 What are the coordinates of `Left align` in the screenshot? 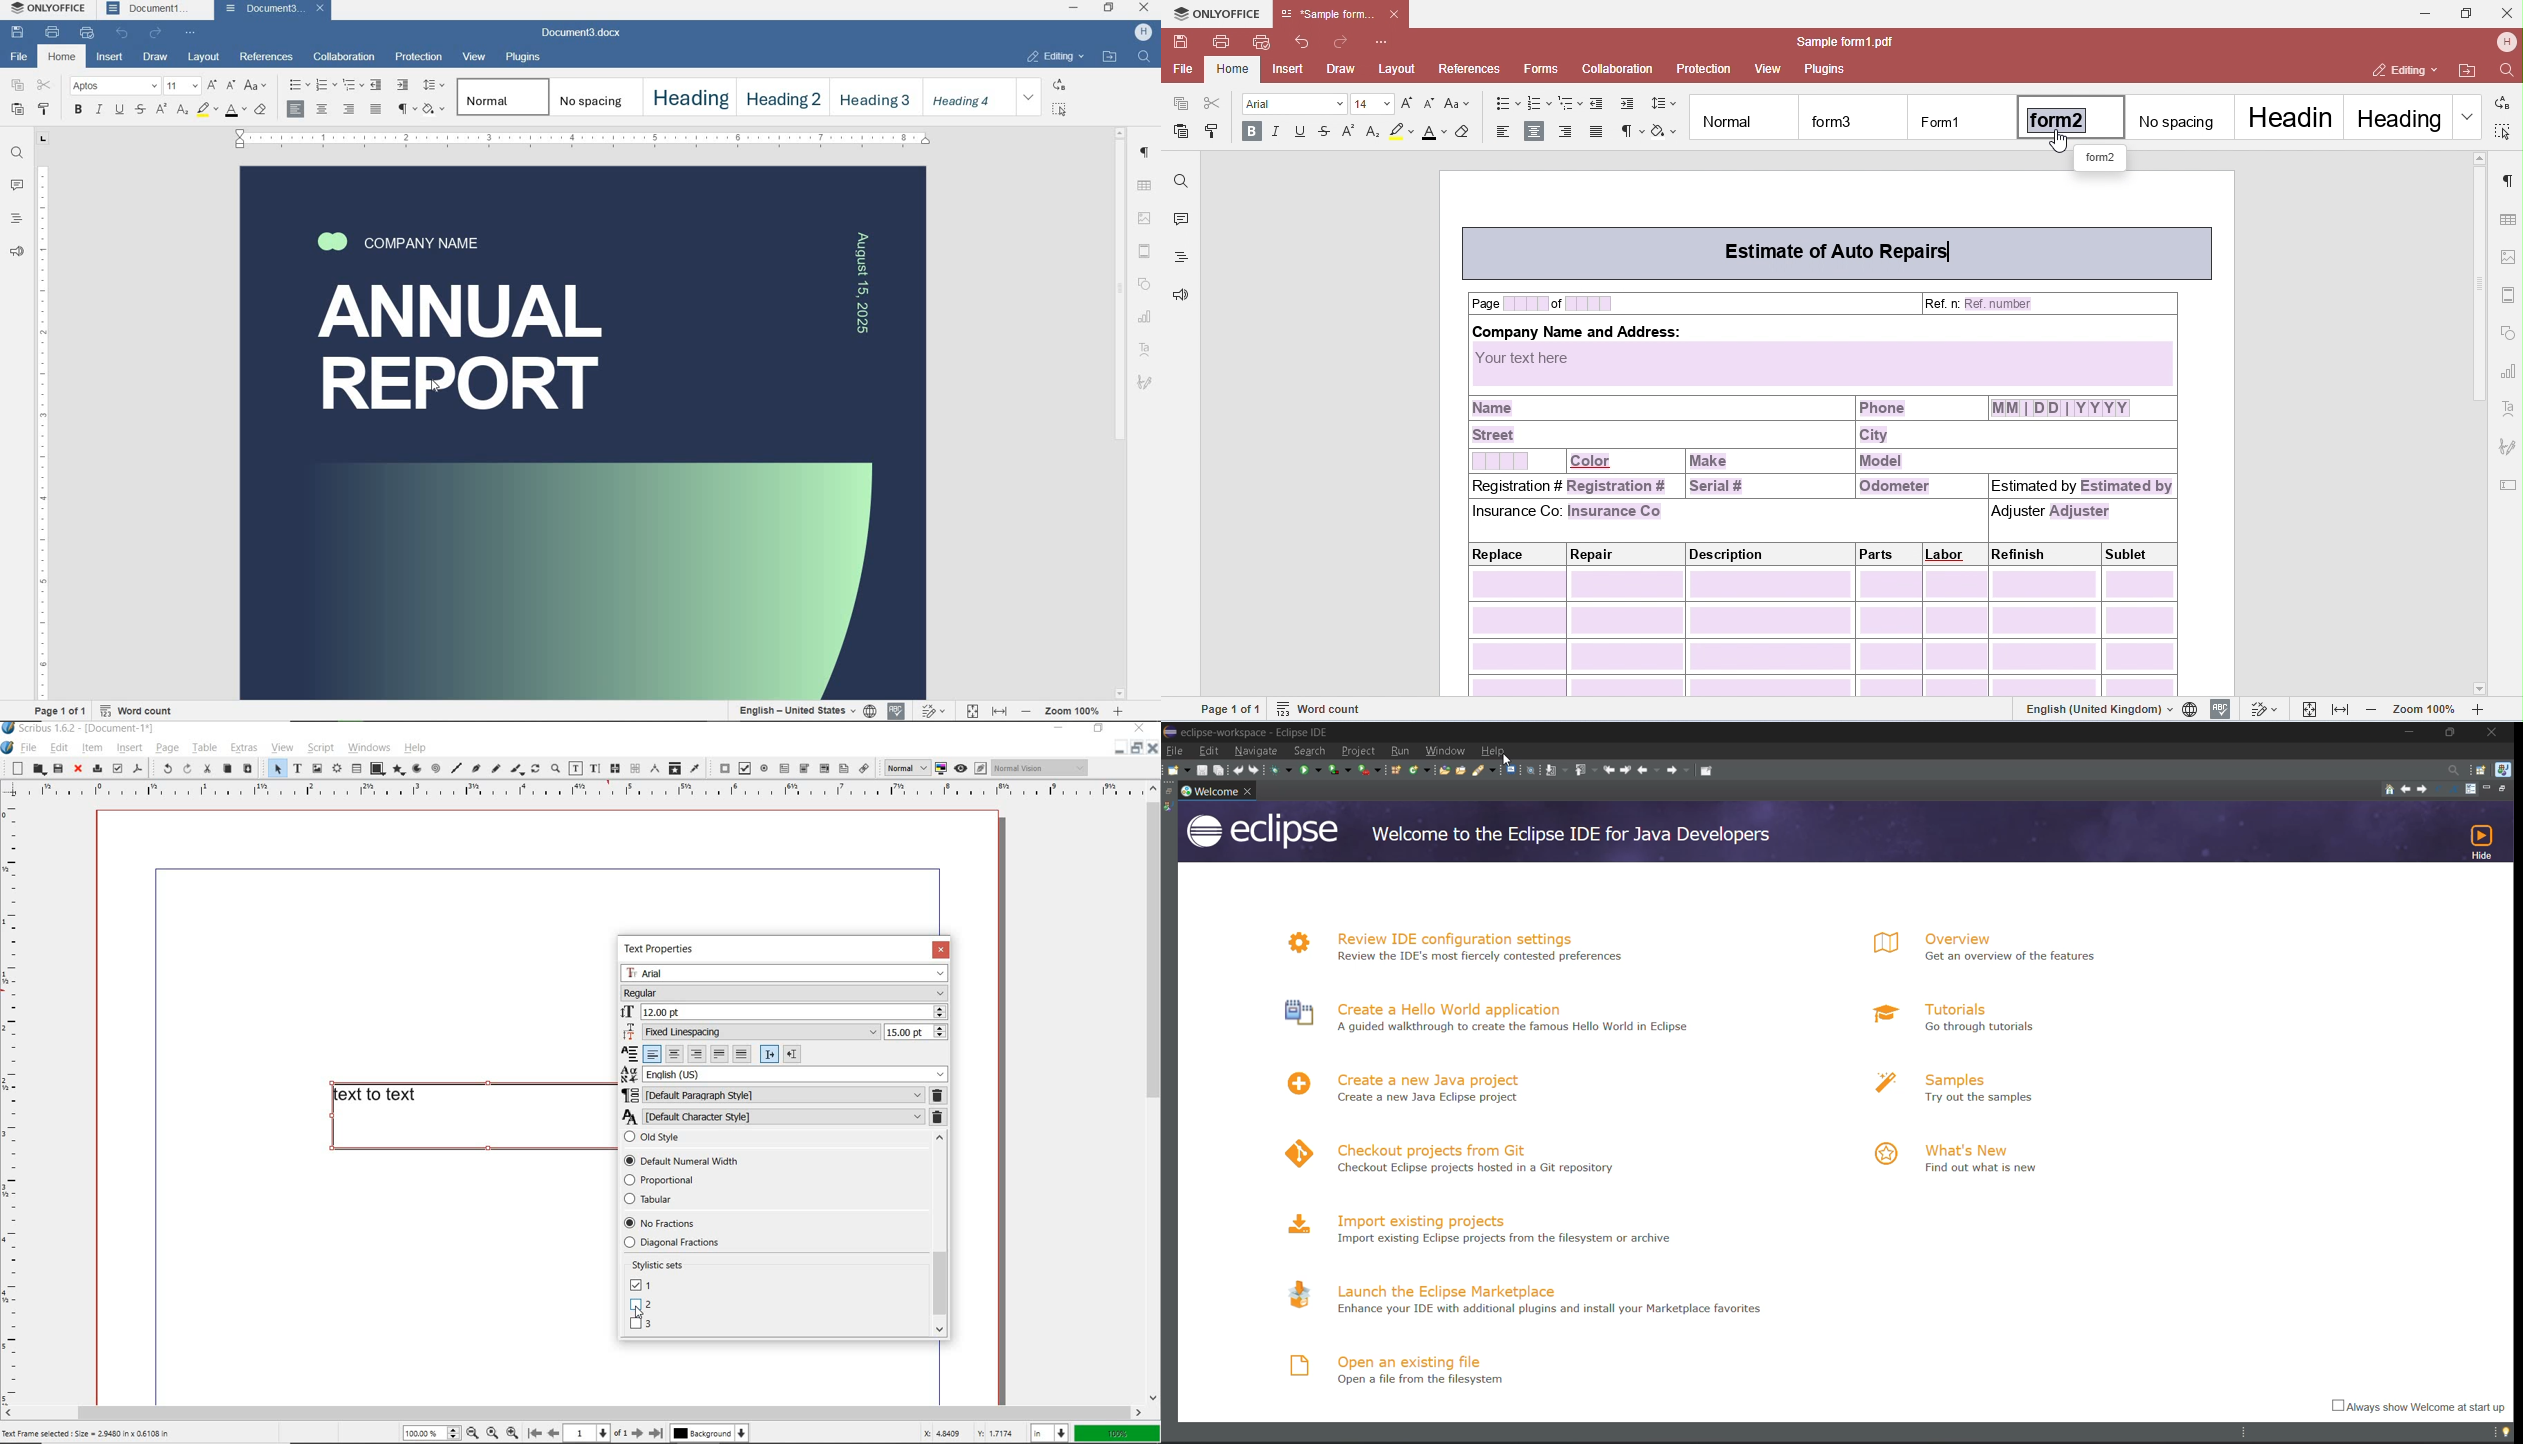 It's located at (654, 1054).